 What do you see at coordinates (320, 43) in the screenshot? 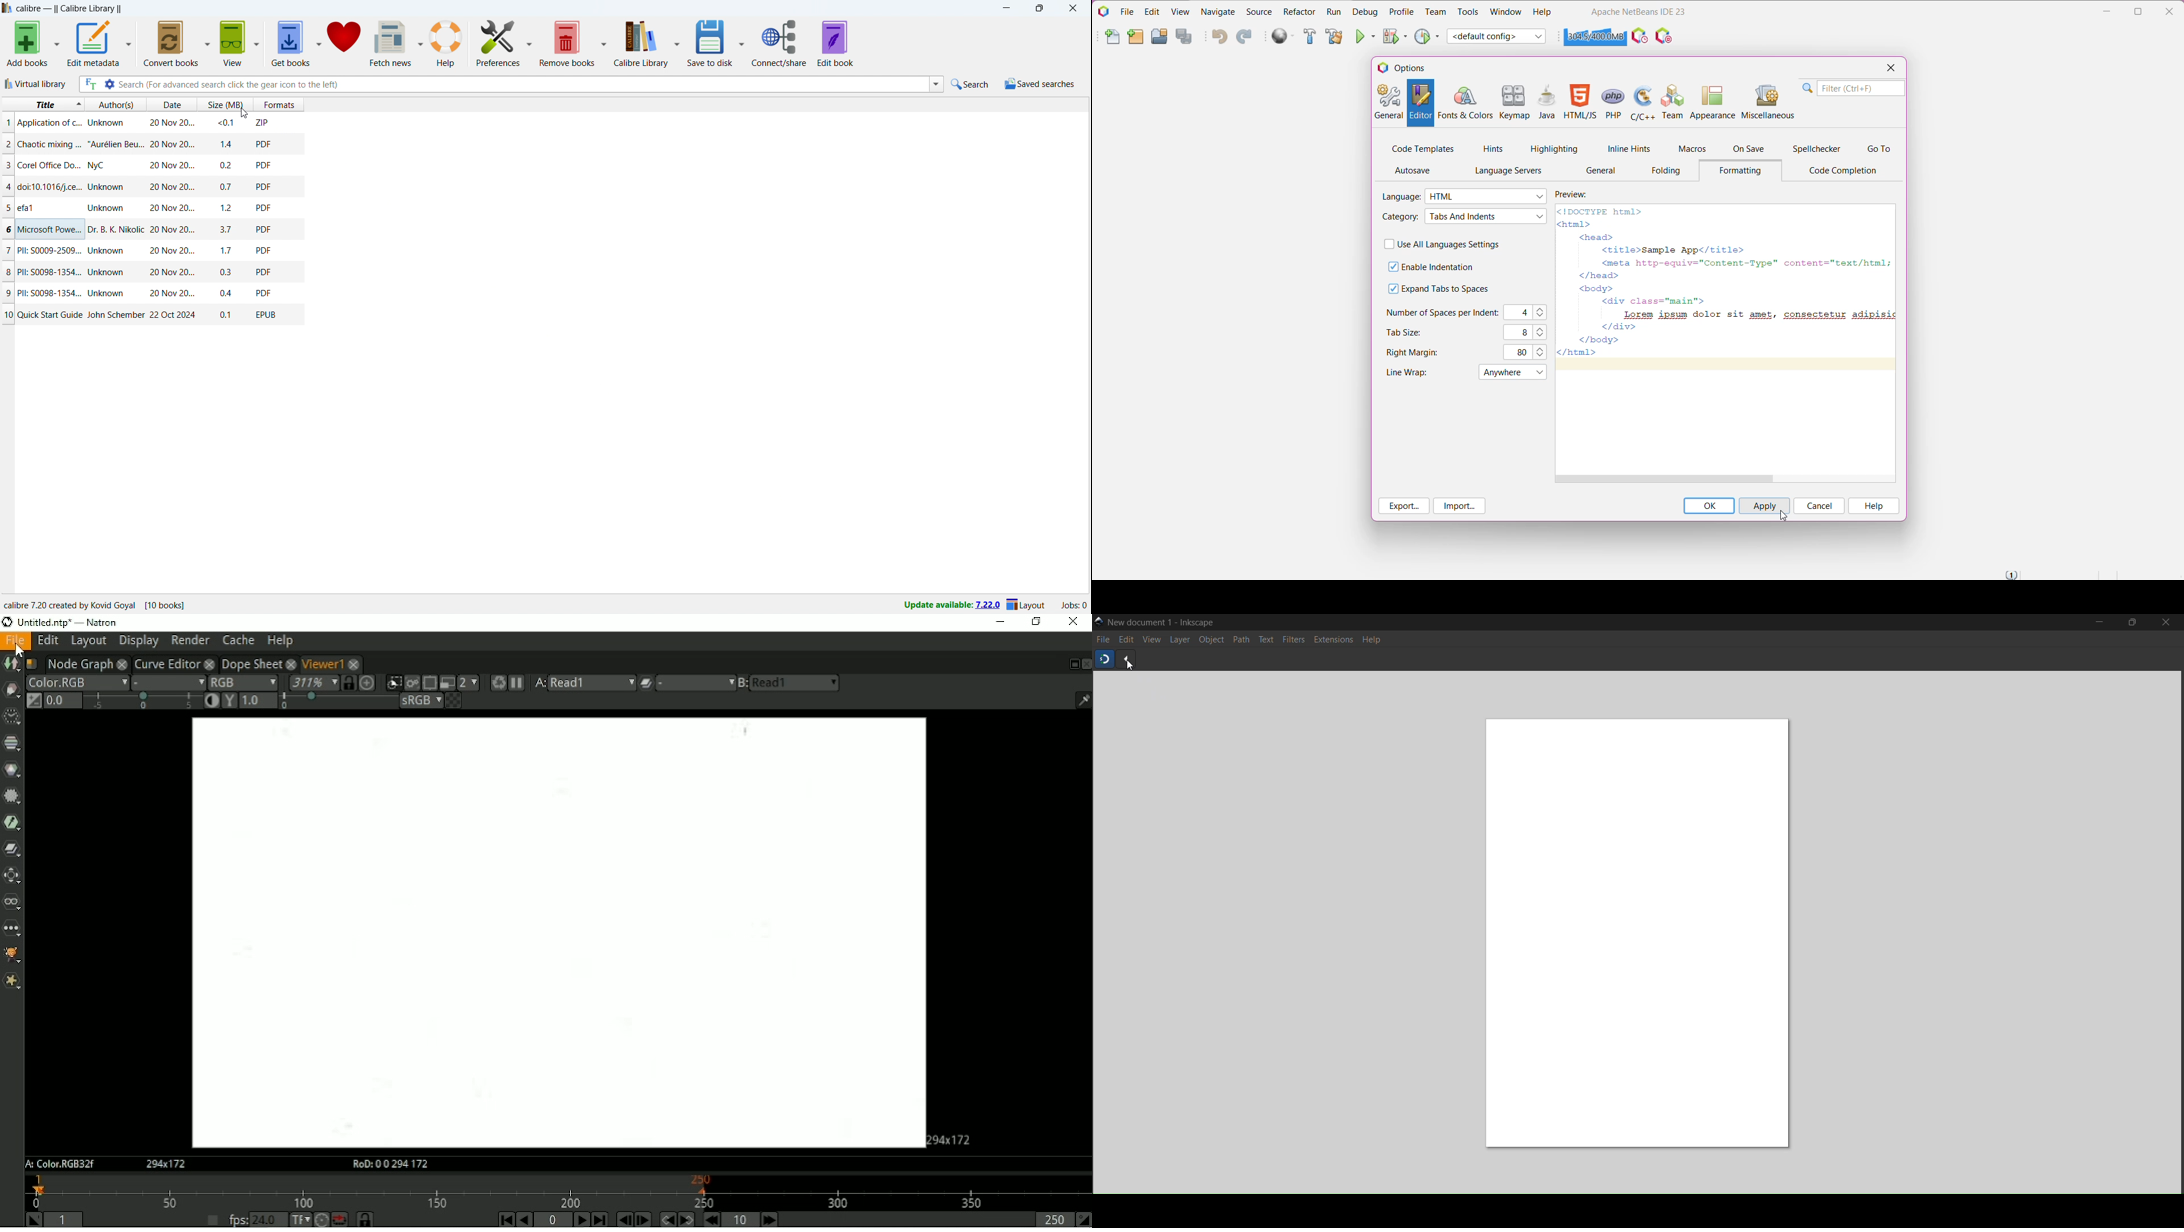
I see `get books options` at bounding box center [320, 43].